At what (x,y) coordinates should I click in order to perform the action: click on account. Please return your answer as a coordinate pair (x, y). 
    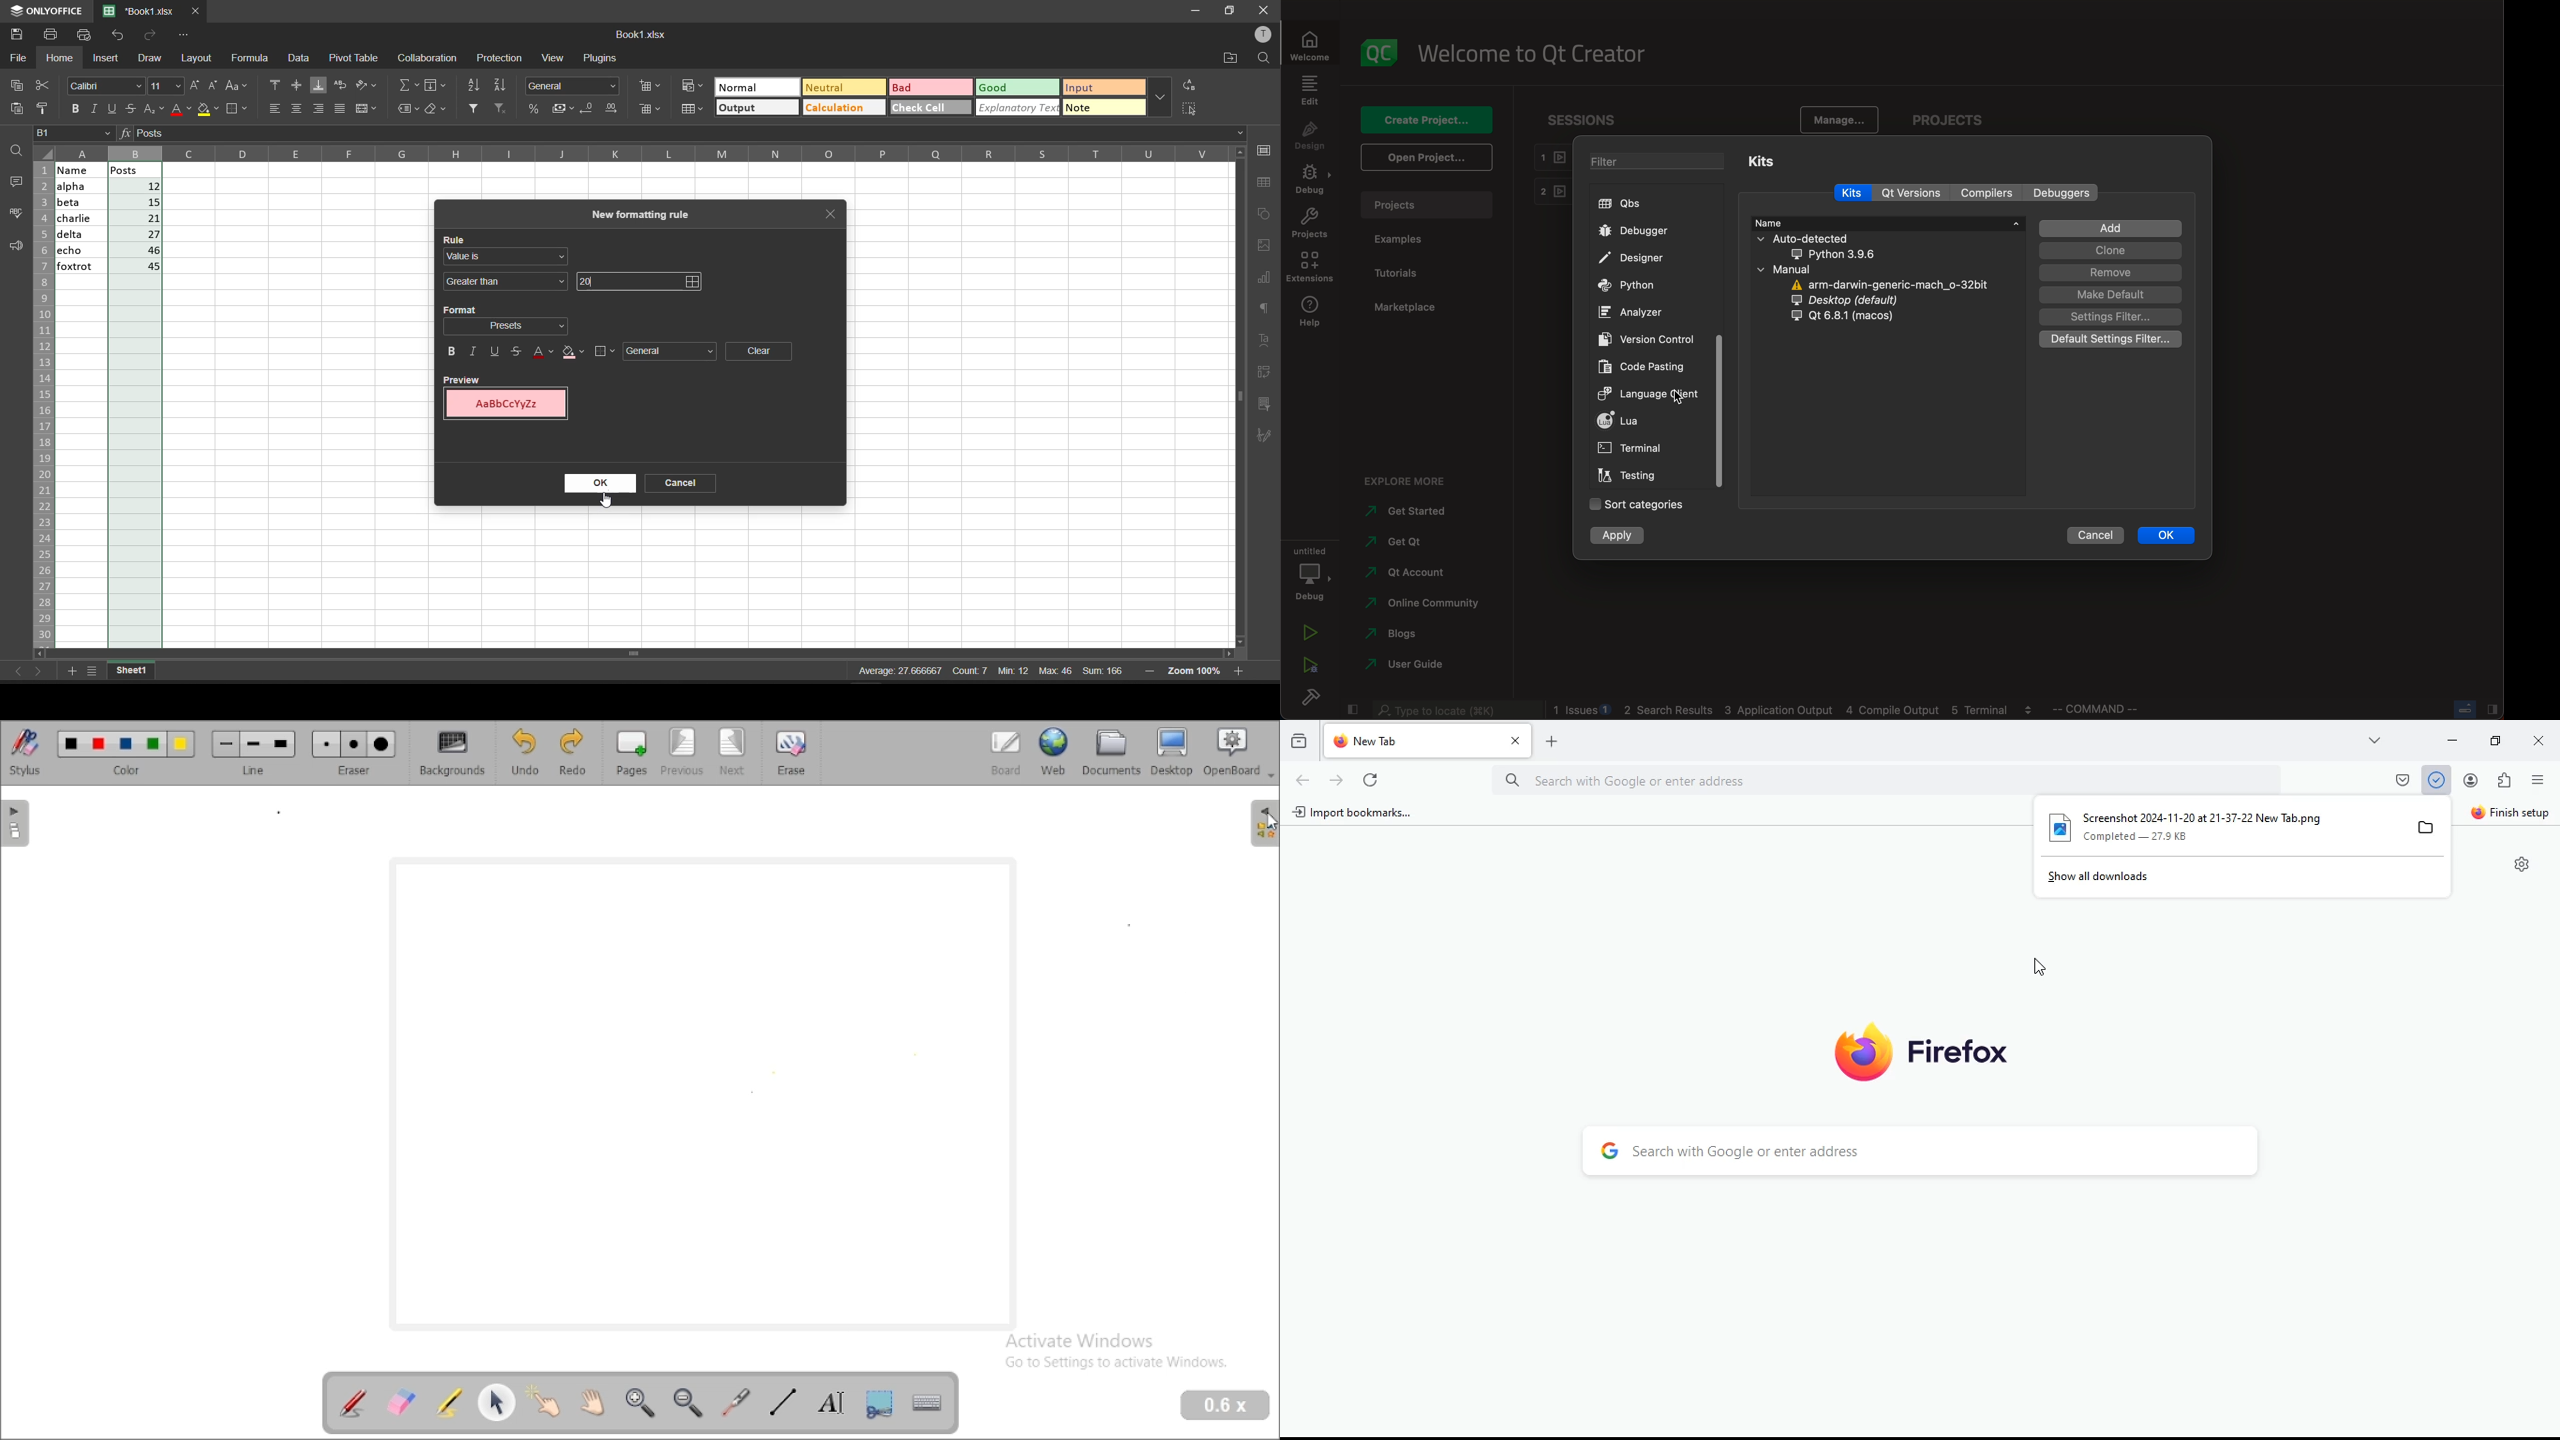
    Looking at the image, I should click on (1406, 575).